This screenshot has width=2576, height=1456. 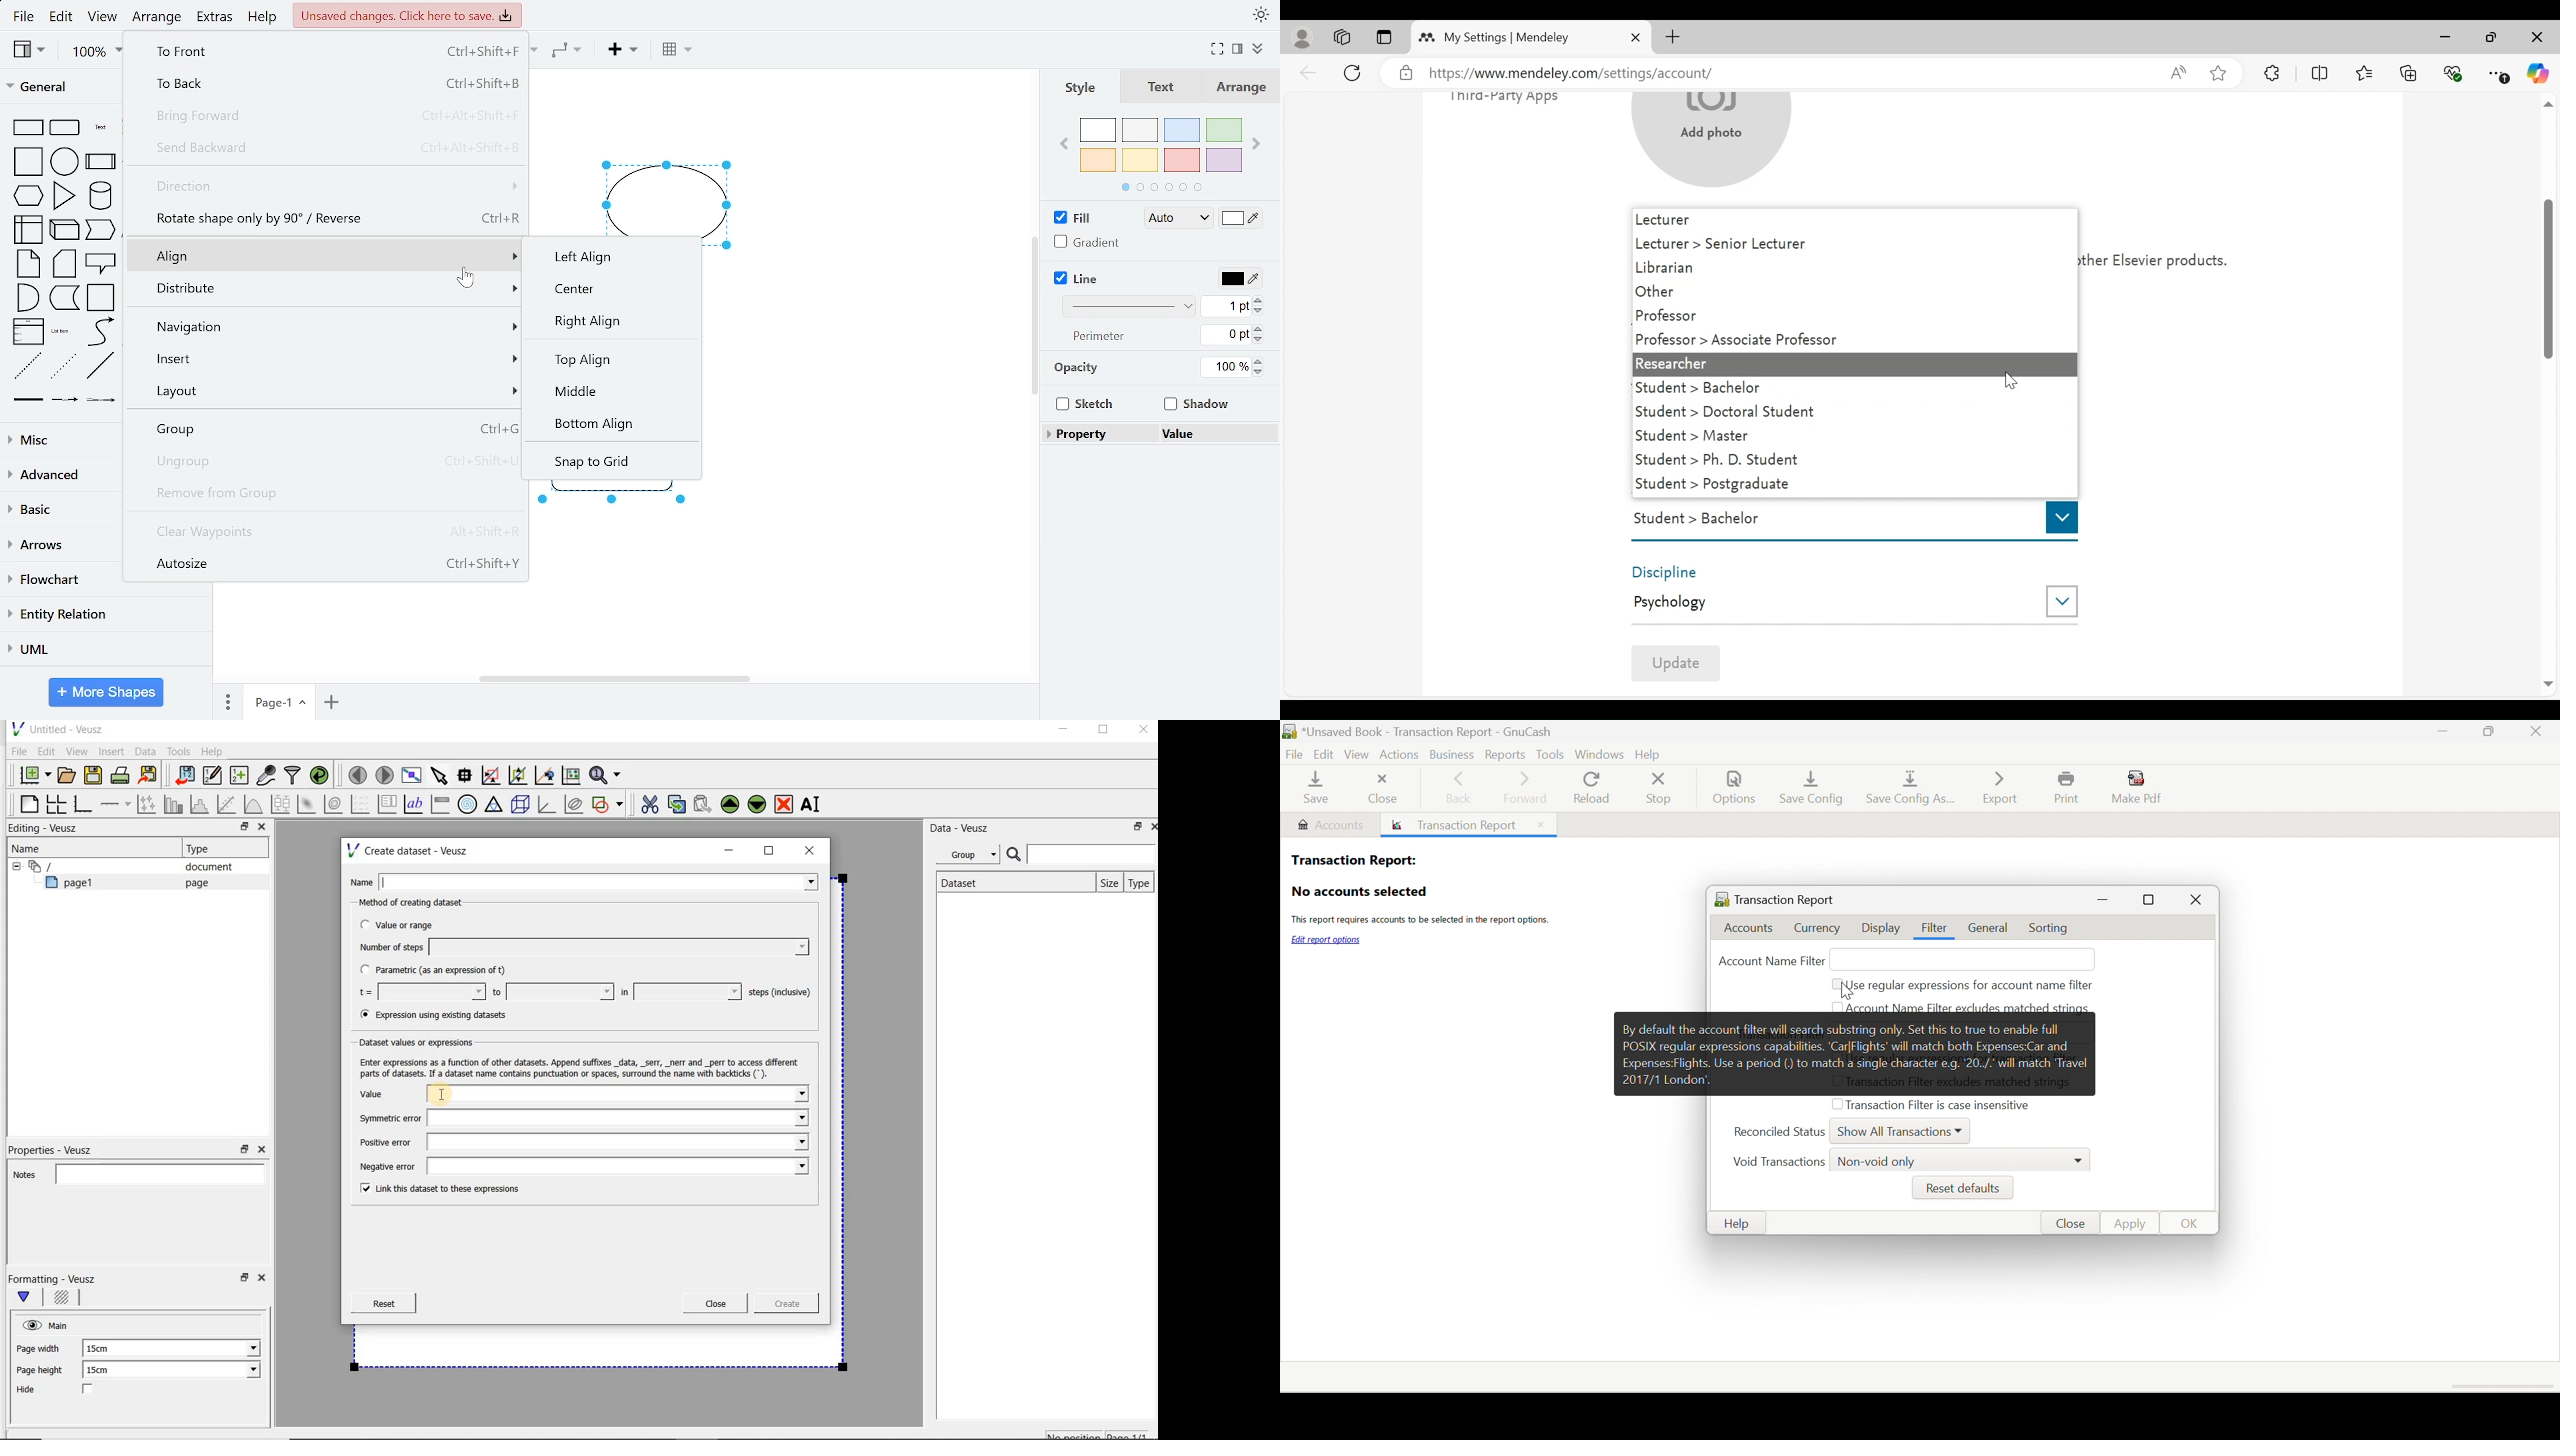 What do you see at coordinates (59, 511) in the screenshot?
I see `basic` at bounding box center [59, 511].